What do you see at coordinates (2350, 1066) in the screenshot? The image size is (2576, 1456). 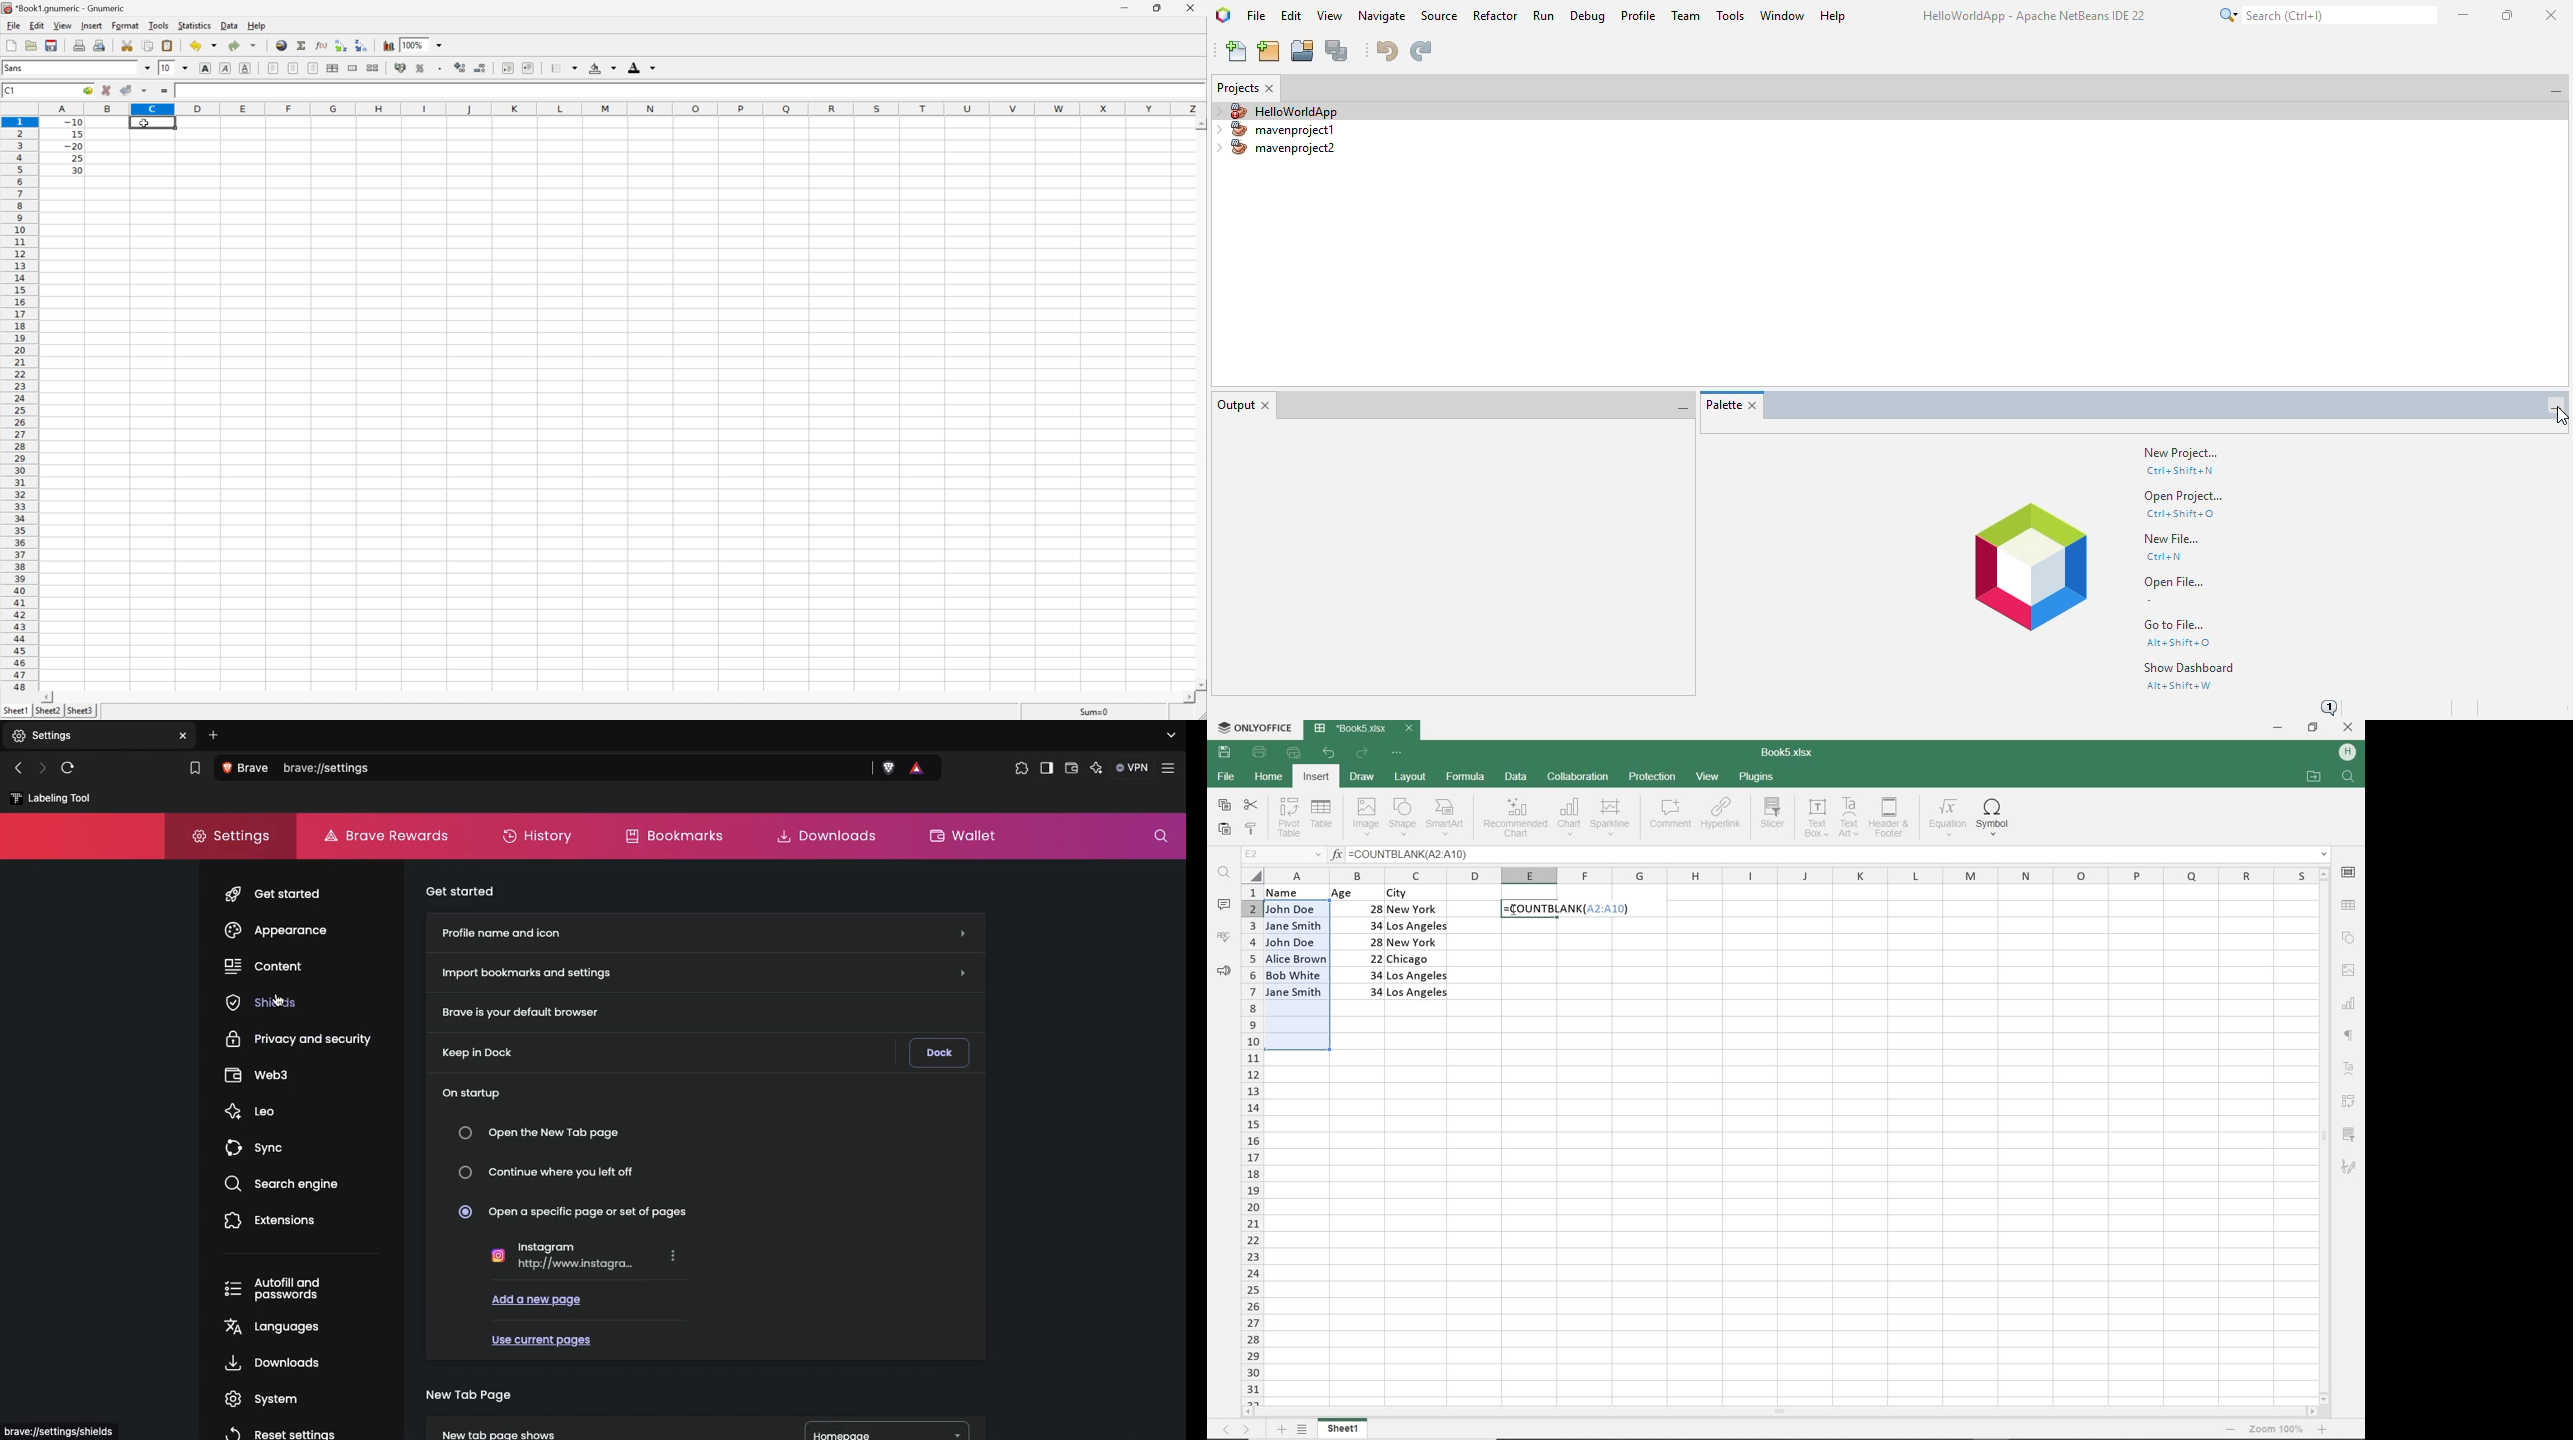 I see `TEXT ART` at bounding box center [2350, 1066].